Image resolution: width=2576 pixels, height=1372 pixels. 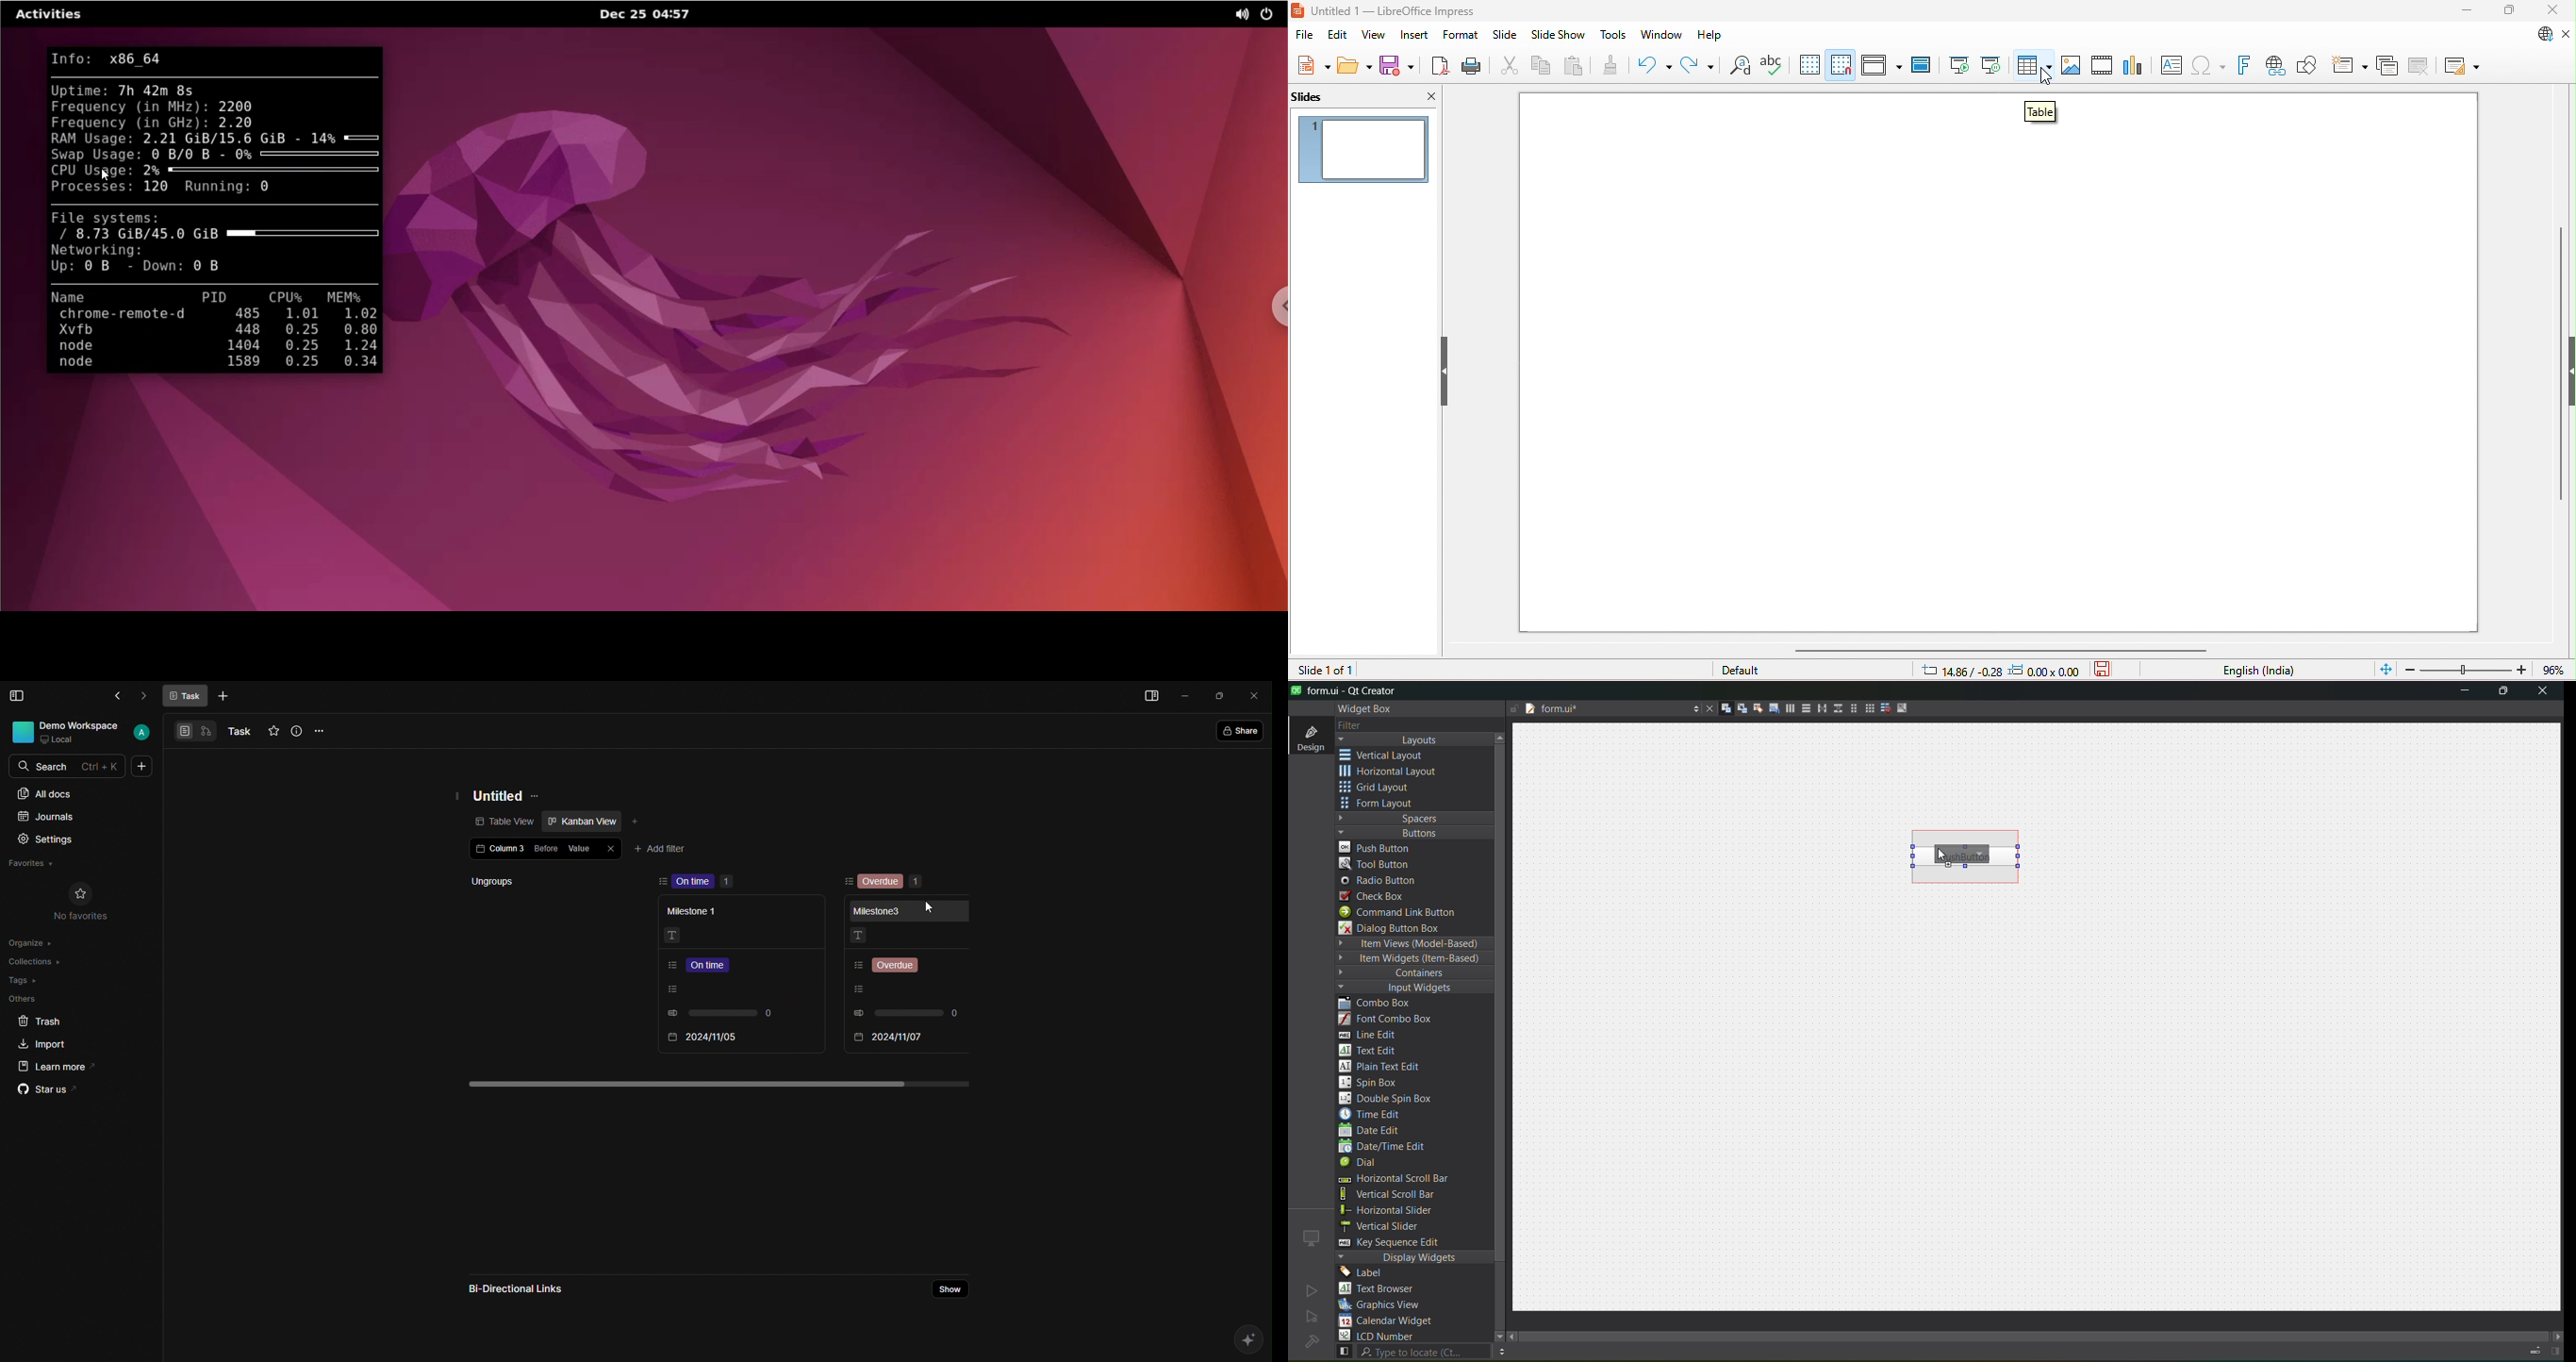 I want to click on time edit, so click(x=1374, y=1114).